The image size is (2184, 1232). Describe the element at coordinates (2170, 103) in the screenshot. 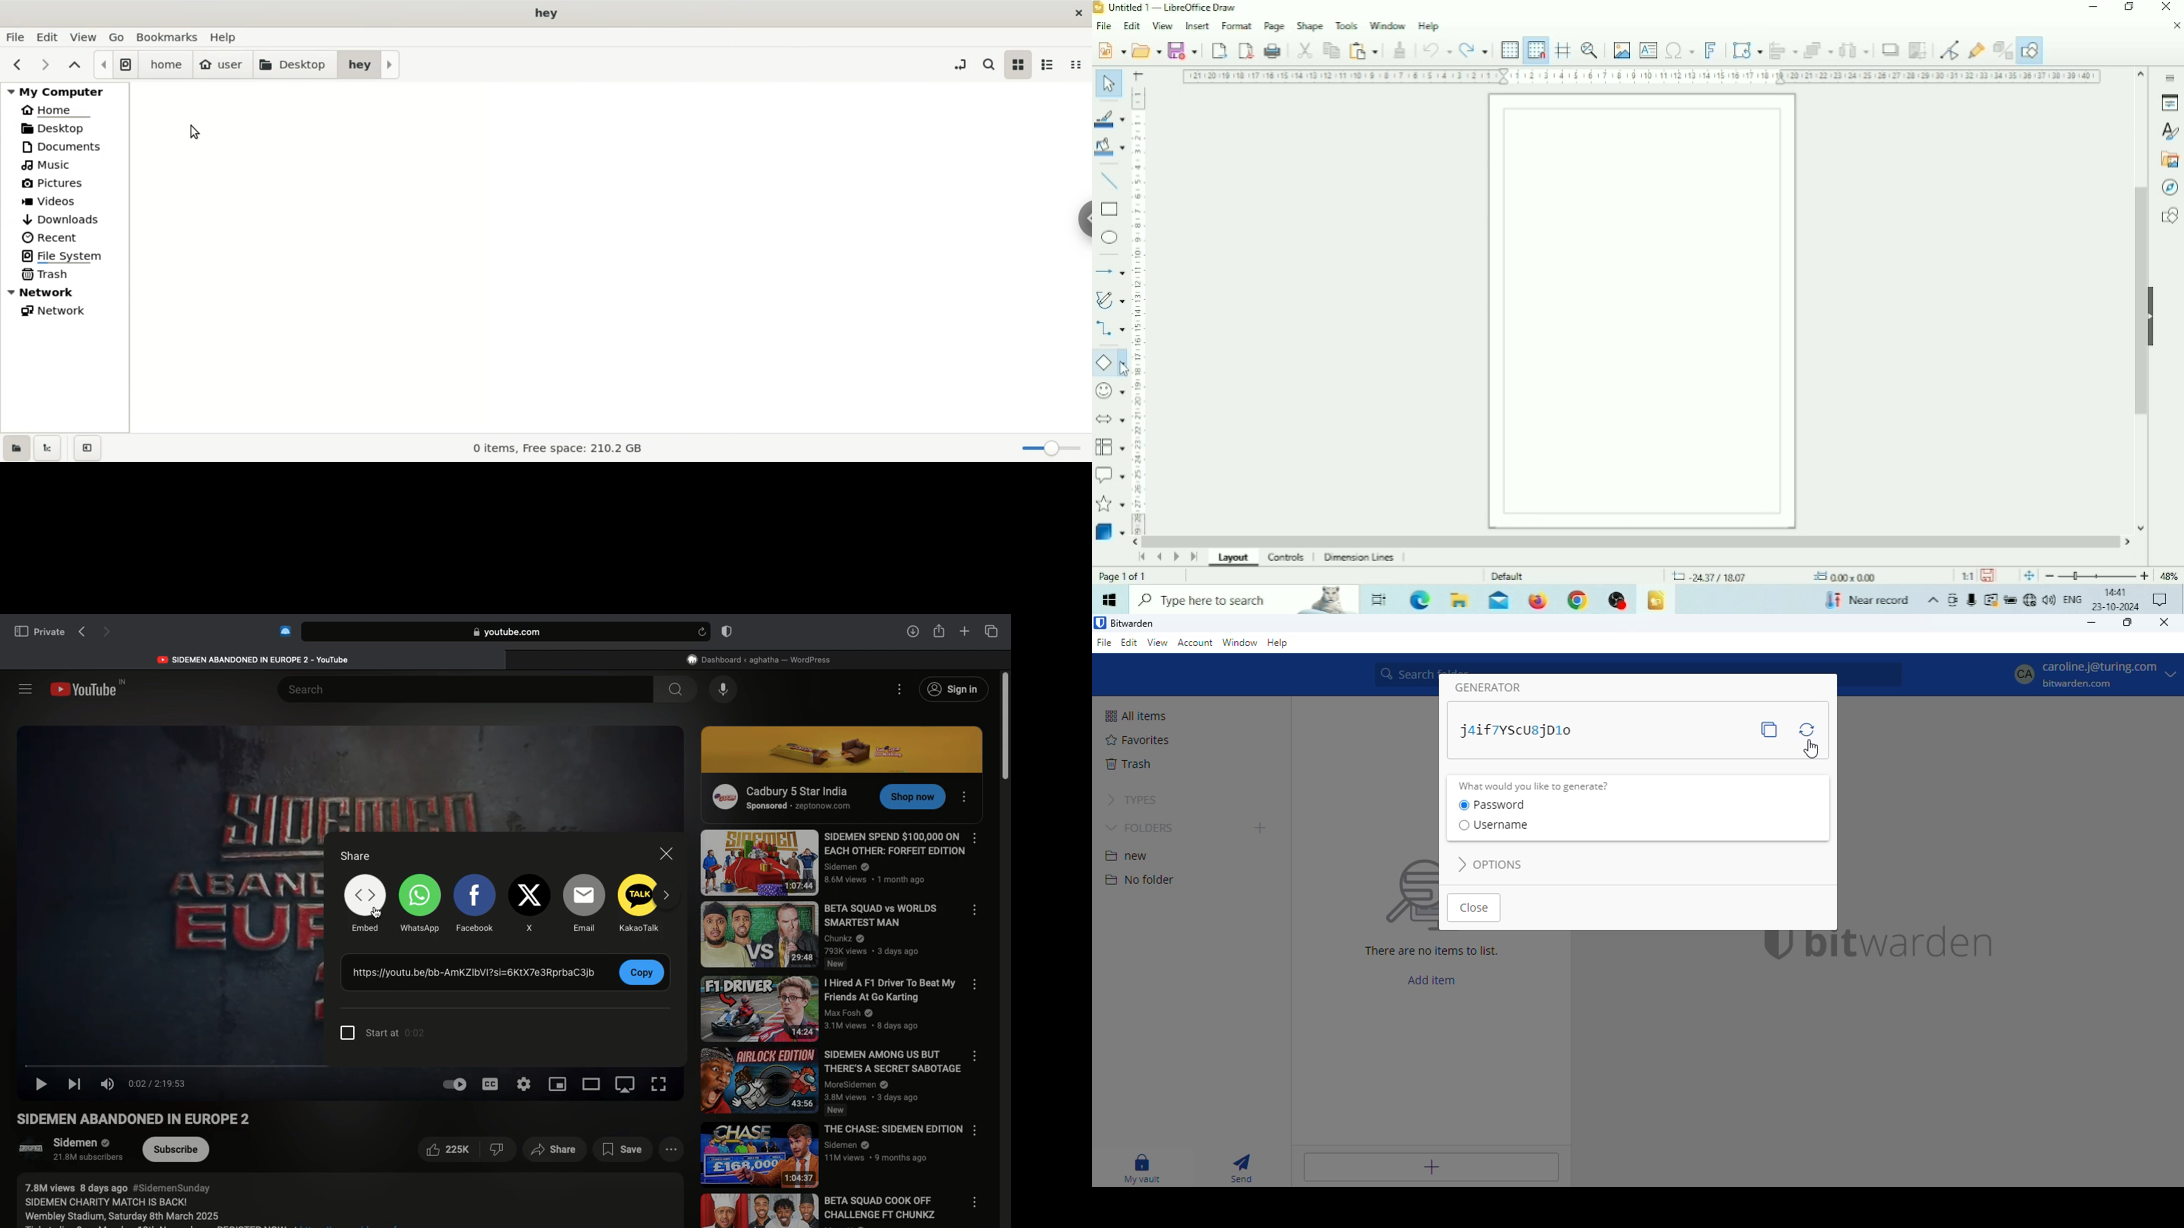

I see `Properties` at that location.